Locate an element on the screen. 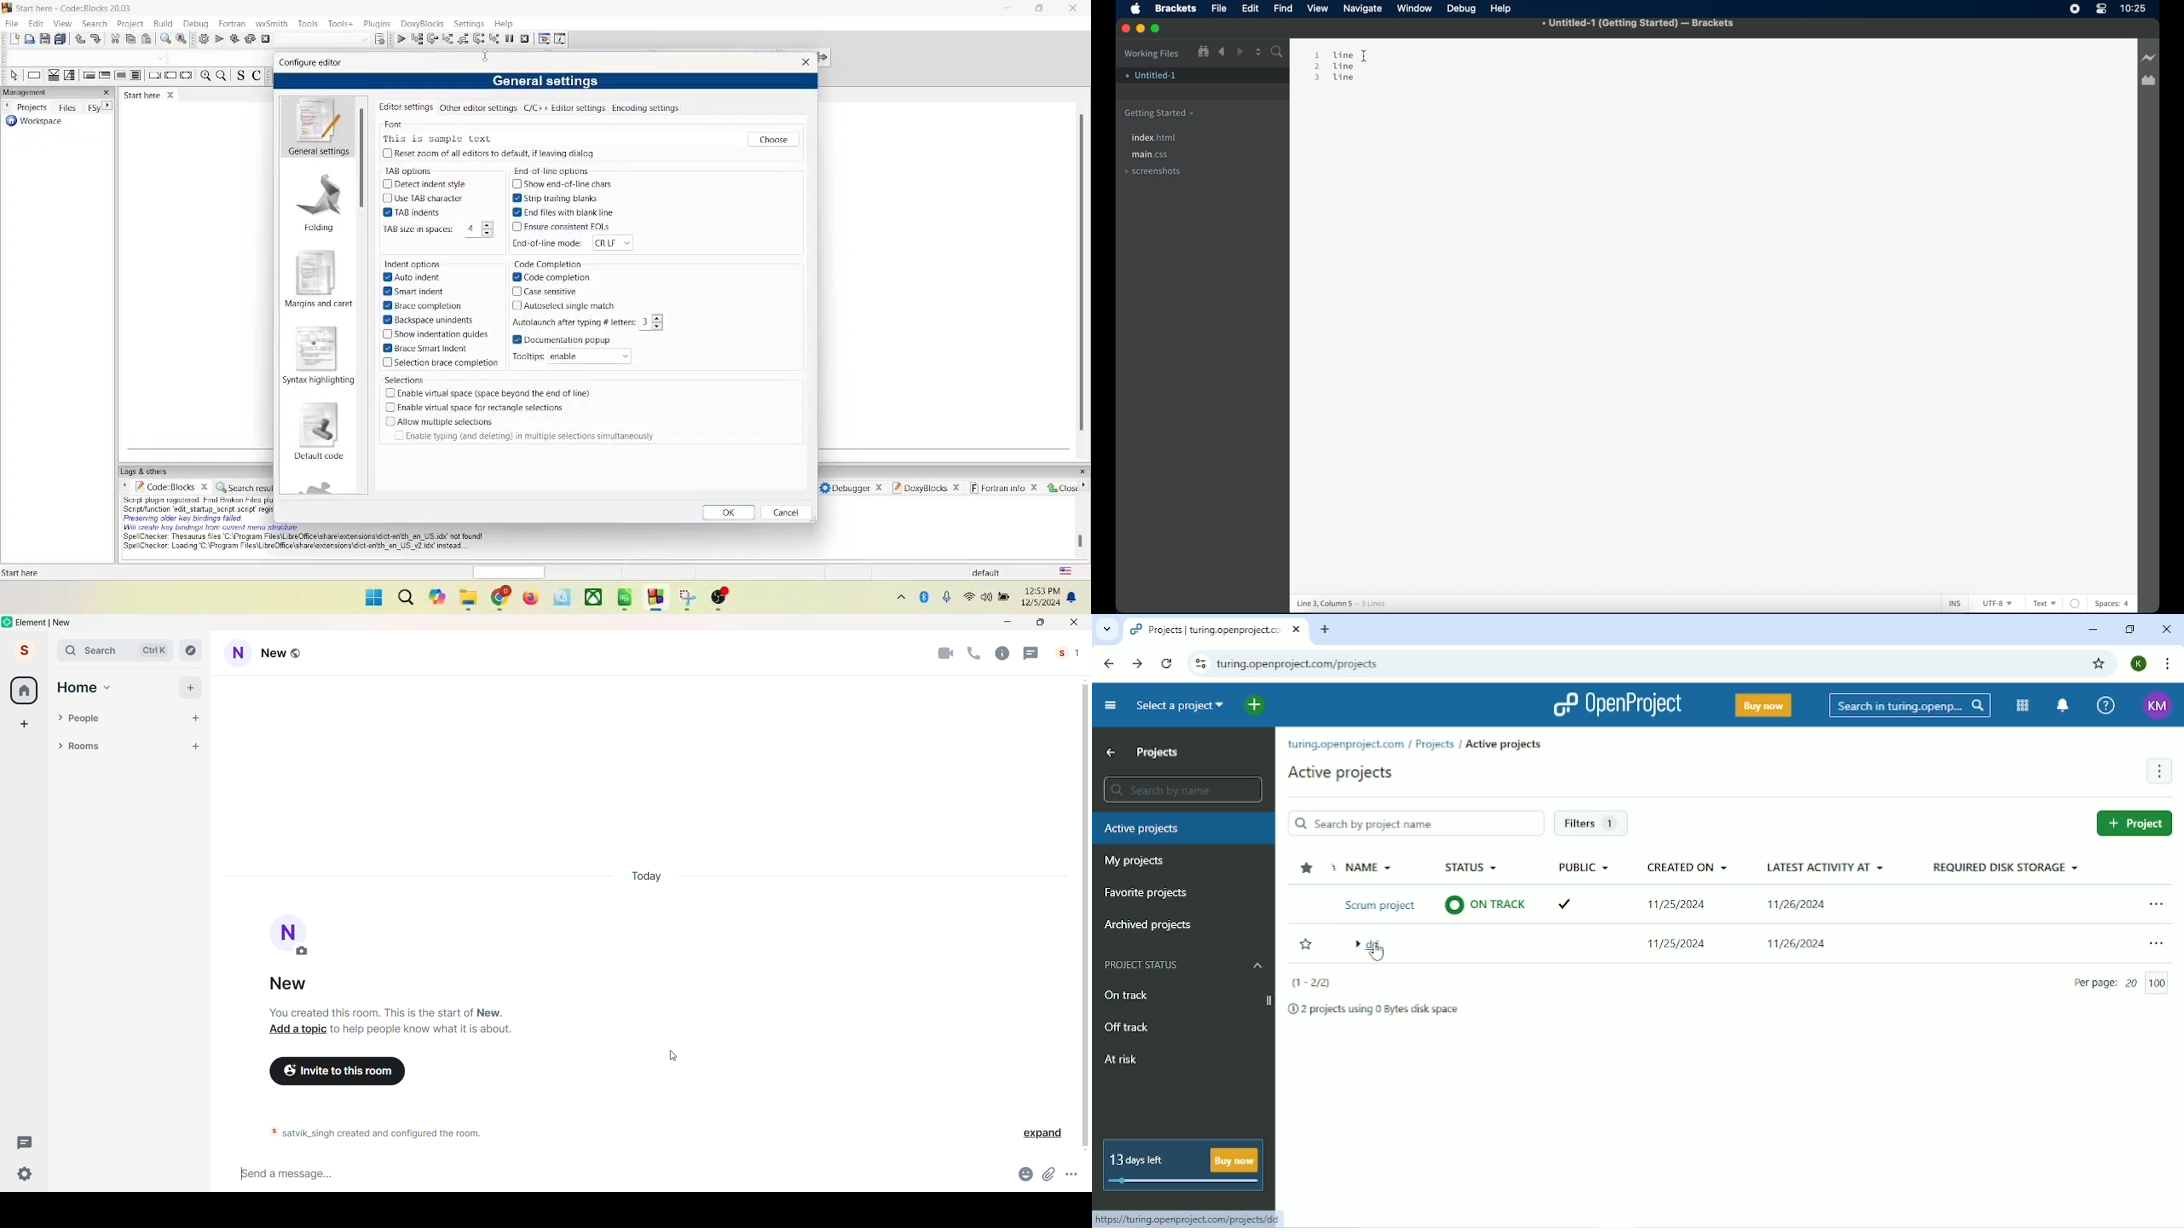 The width and height of the screenshot is (2184, 1232). Today is located at coordinates (651, 875).